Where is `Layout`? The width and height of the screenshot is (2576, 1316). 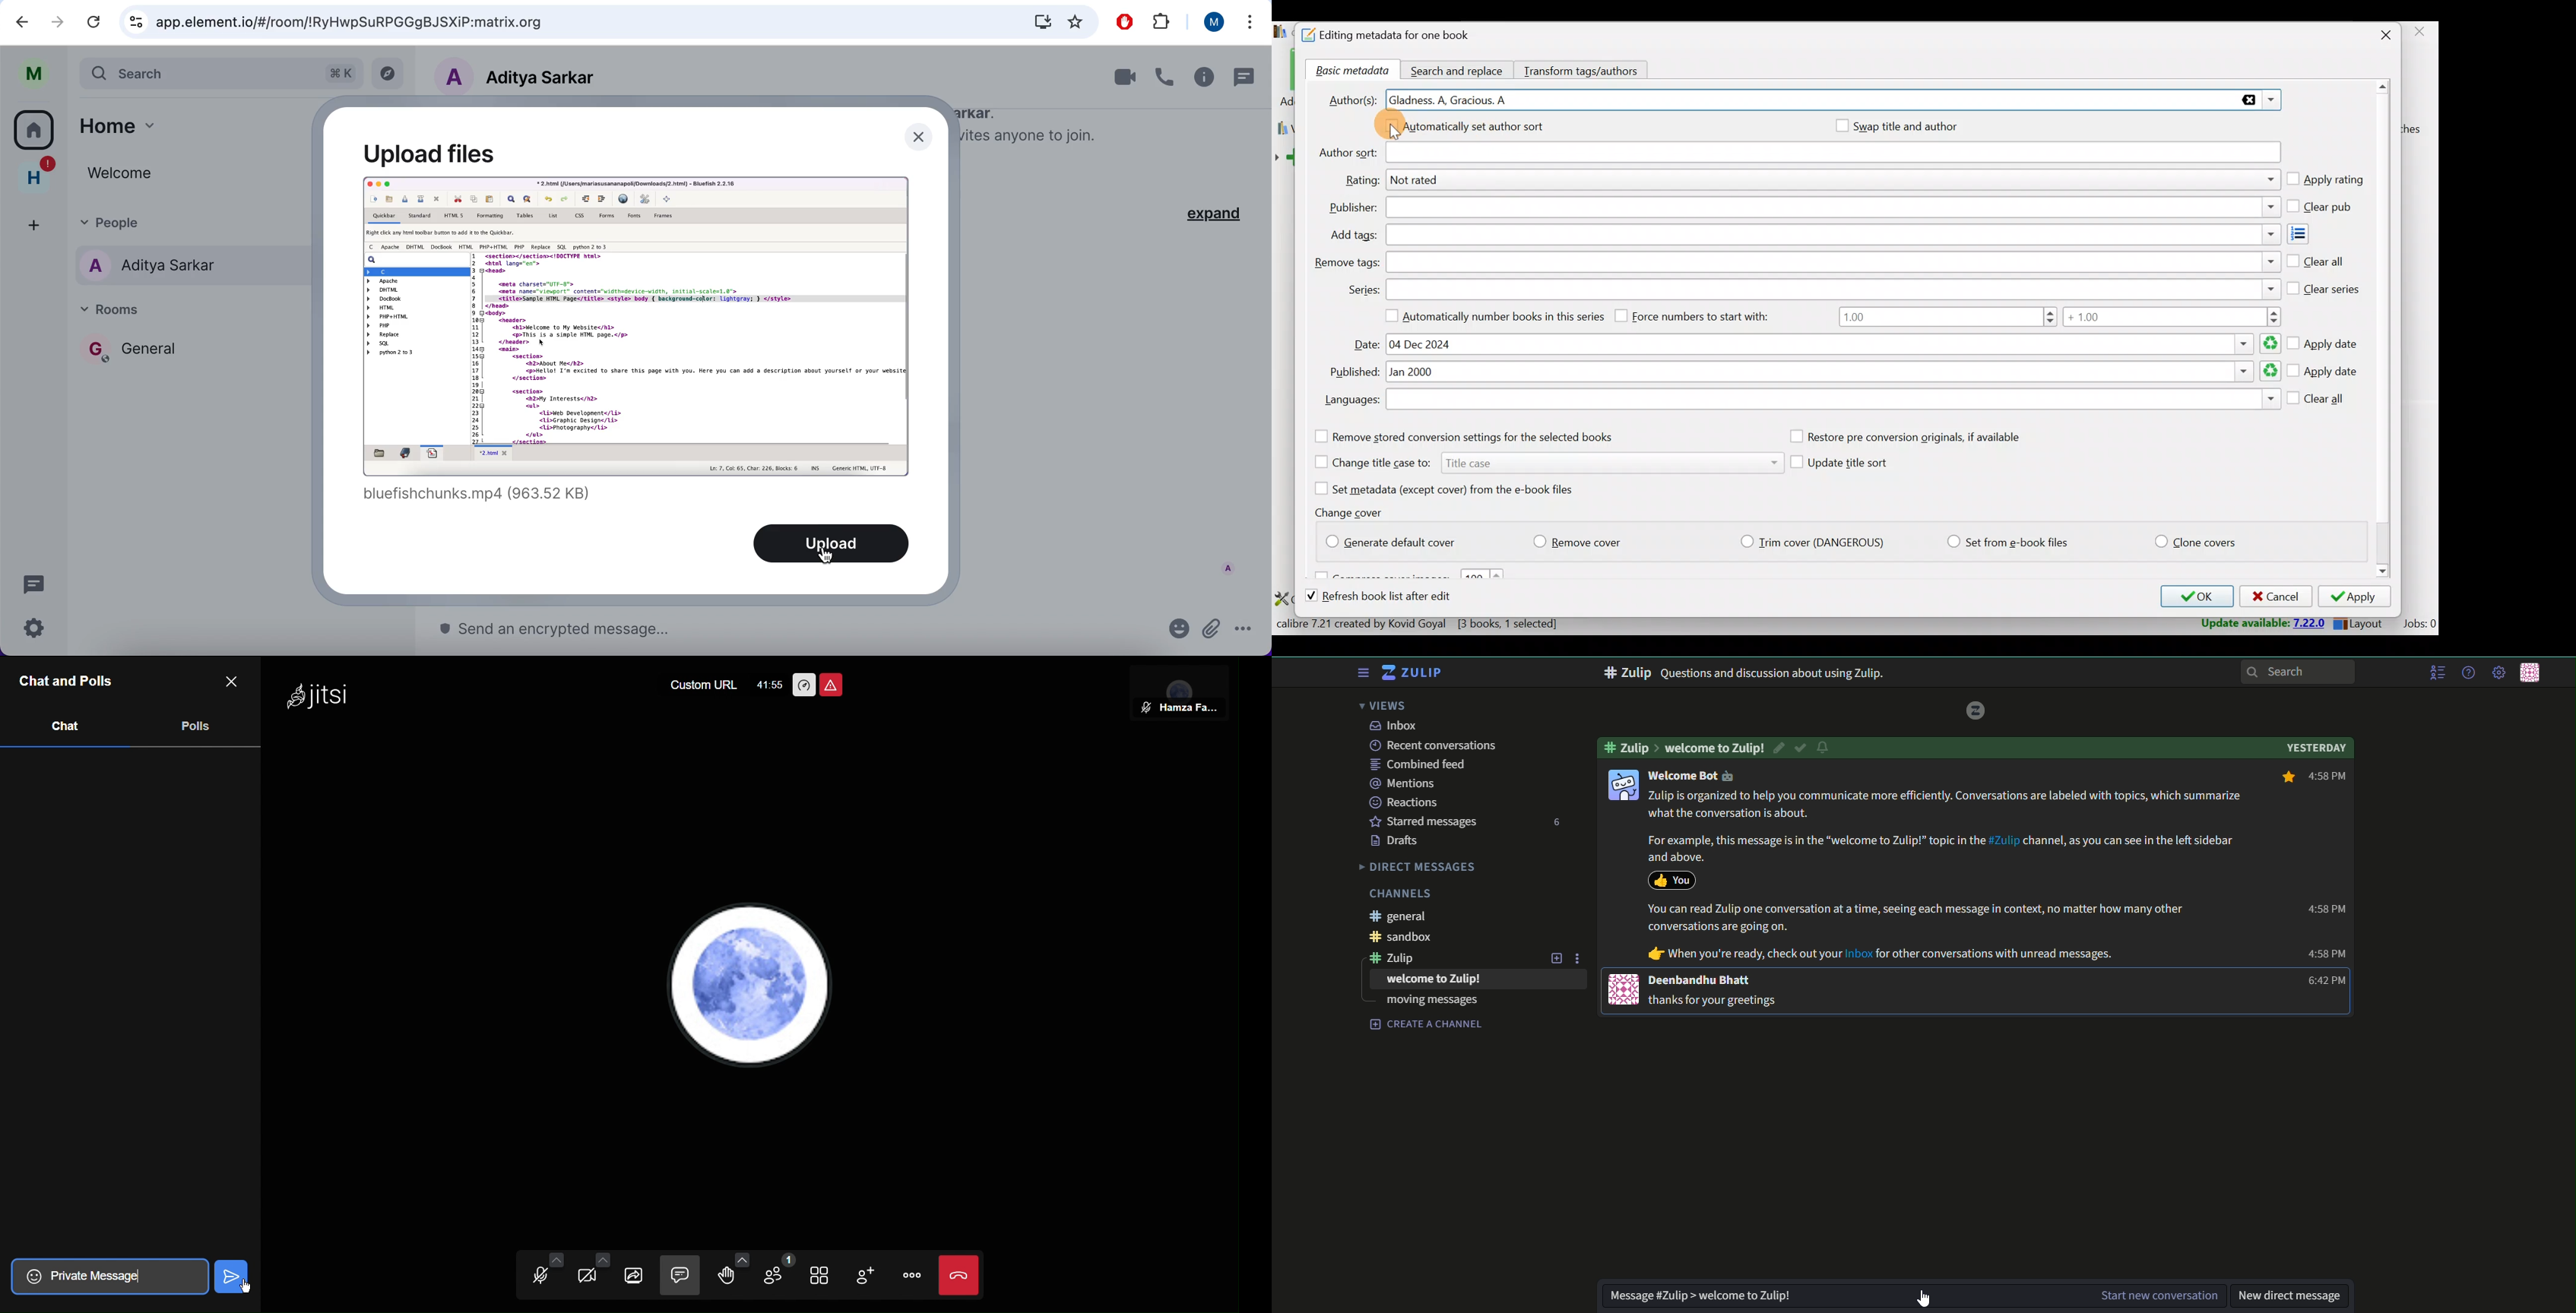 Layout is located at coordinates (2361, 621).